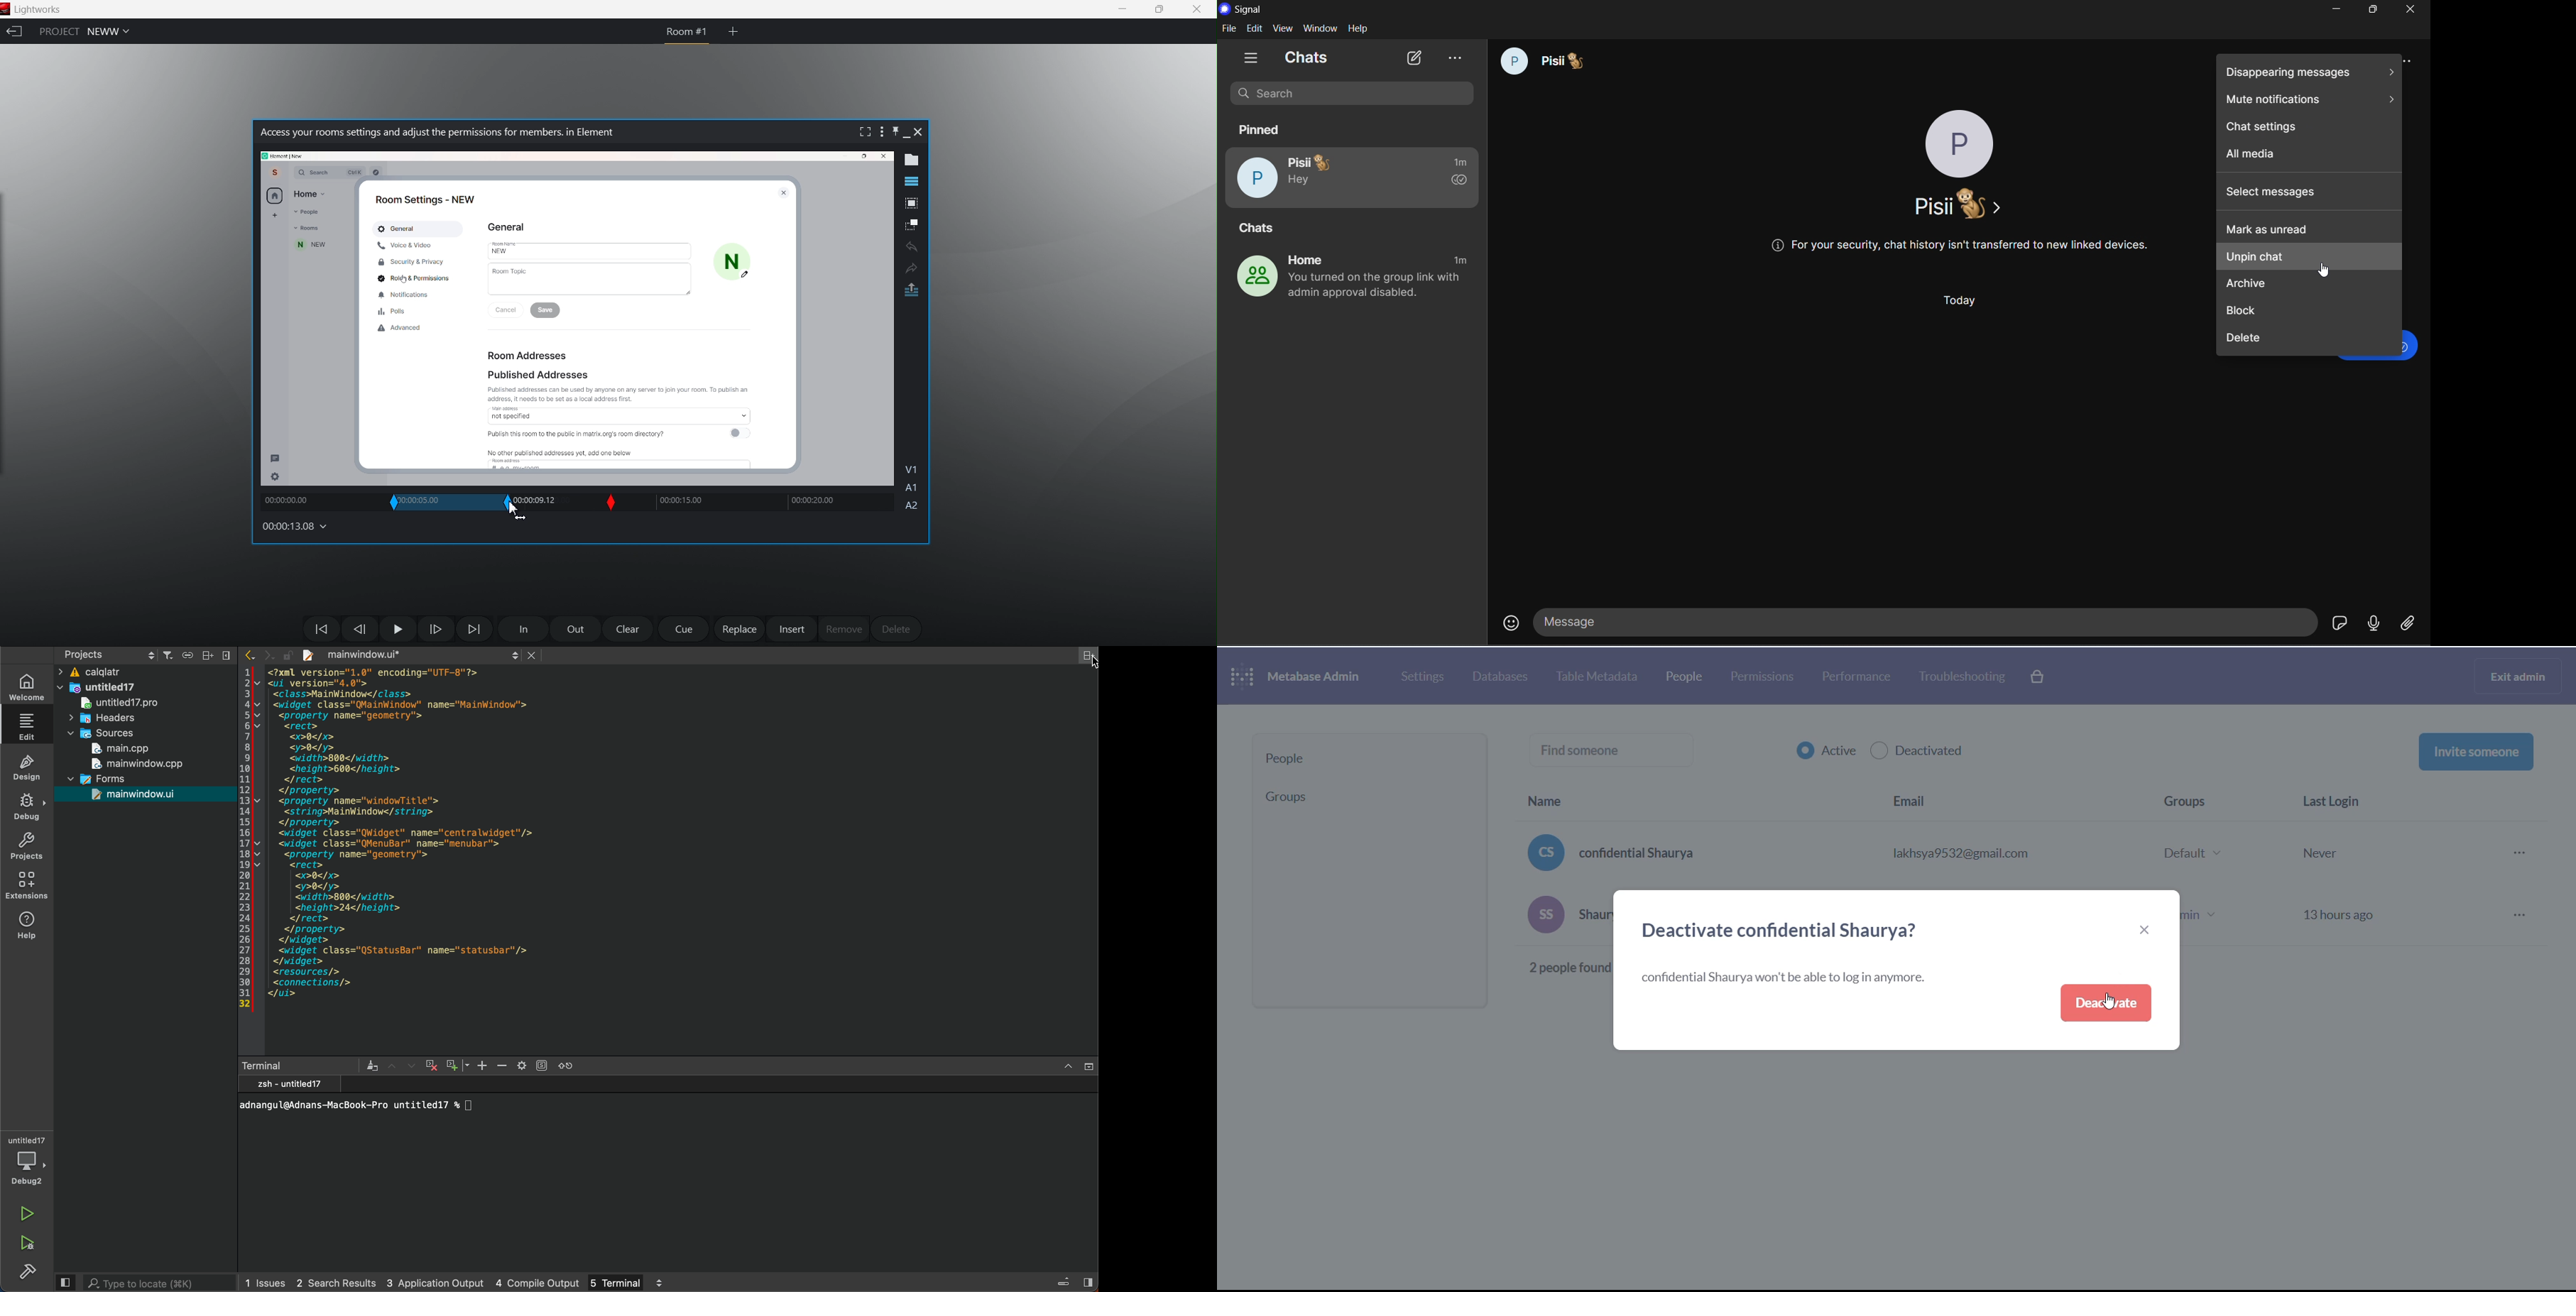 The image size is (2576, 1316). What do you see at coordinates (911, 467) in the screenshot?
I see `V1` at bounding box center [911, 467].